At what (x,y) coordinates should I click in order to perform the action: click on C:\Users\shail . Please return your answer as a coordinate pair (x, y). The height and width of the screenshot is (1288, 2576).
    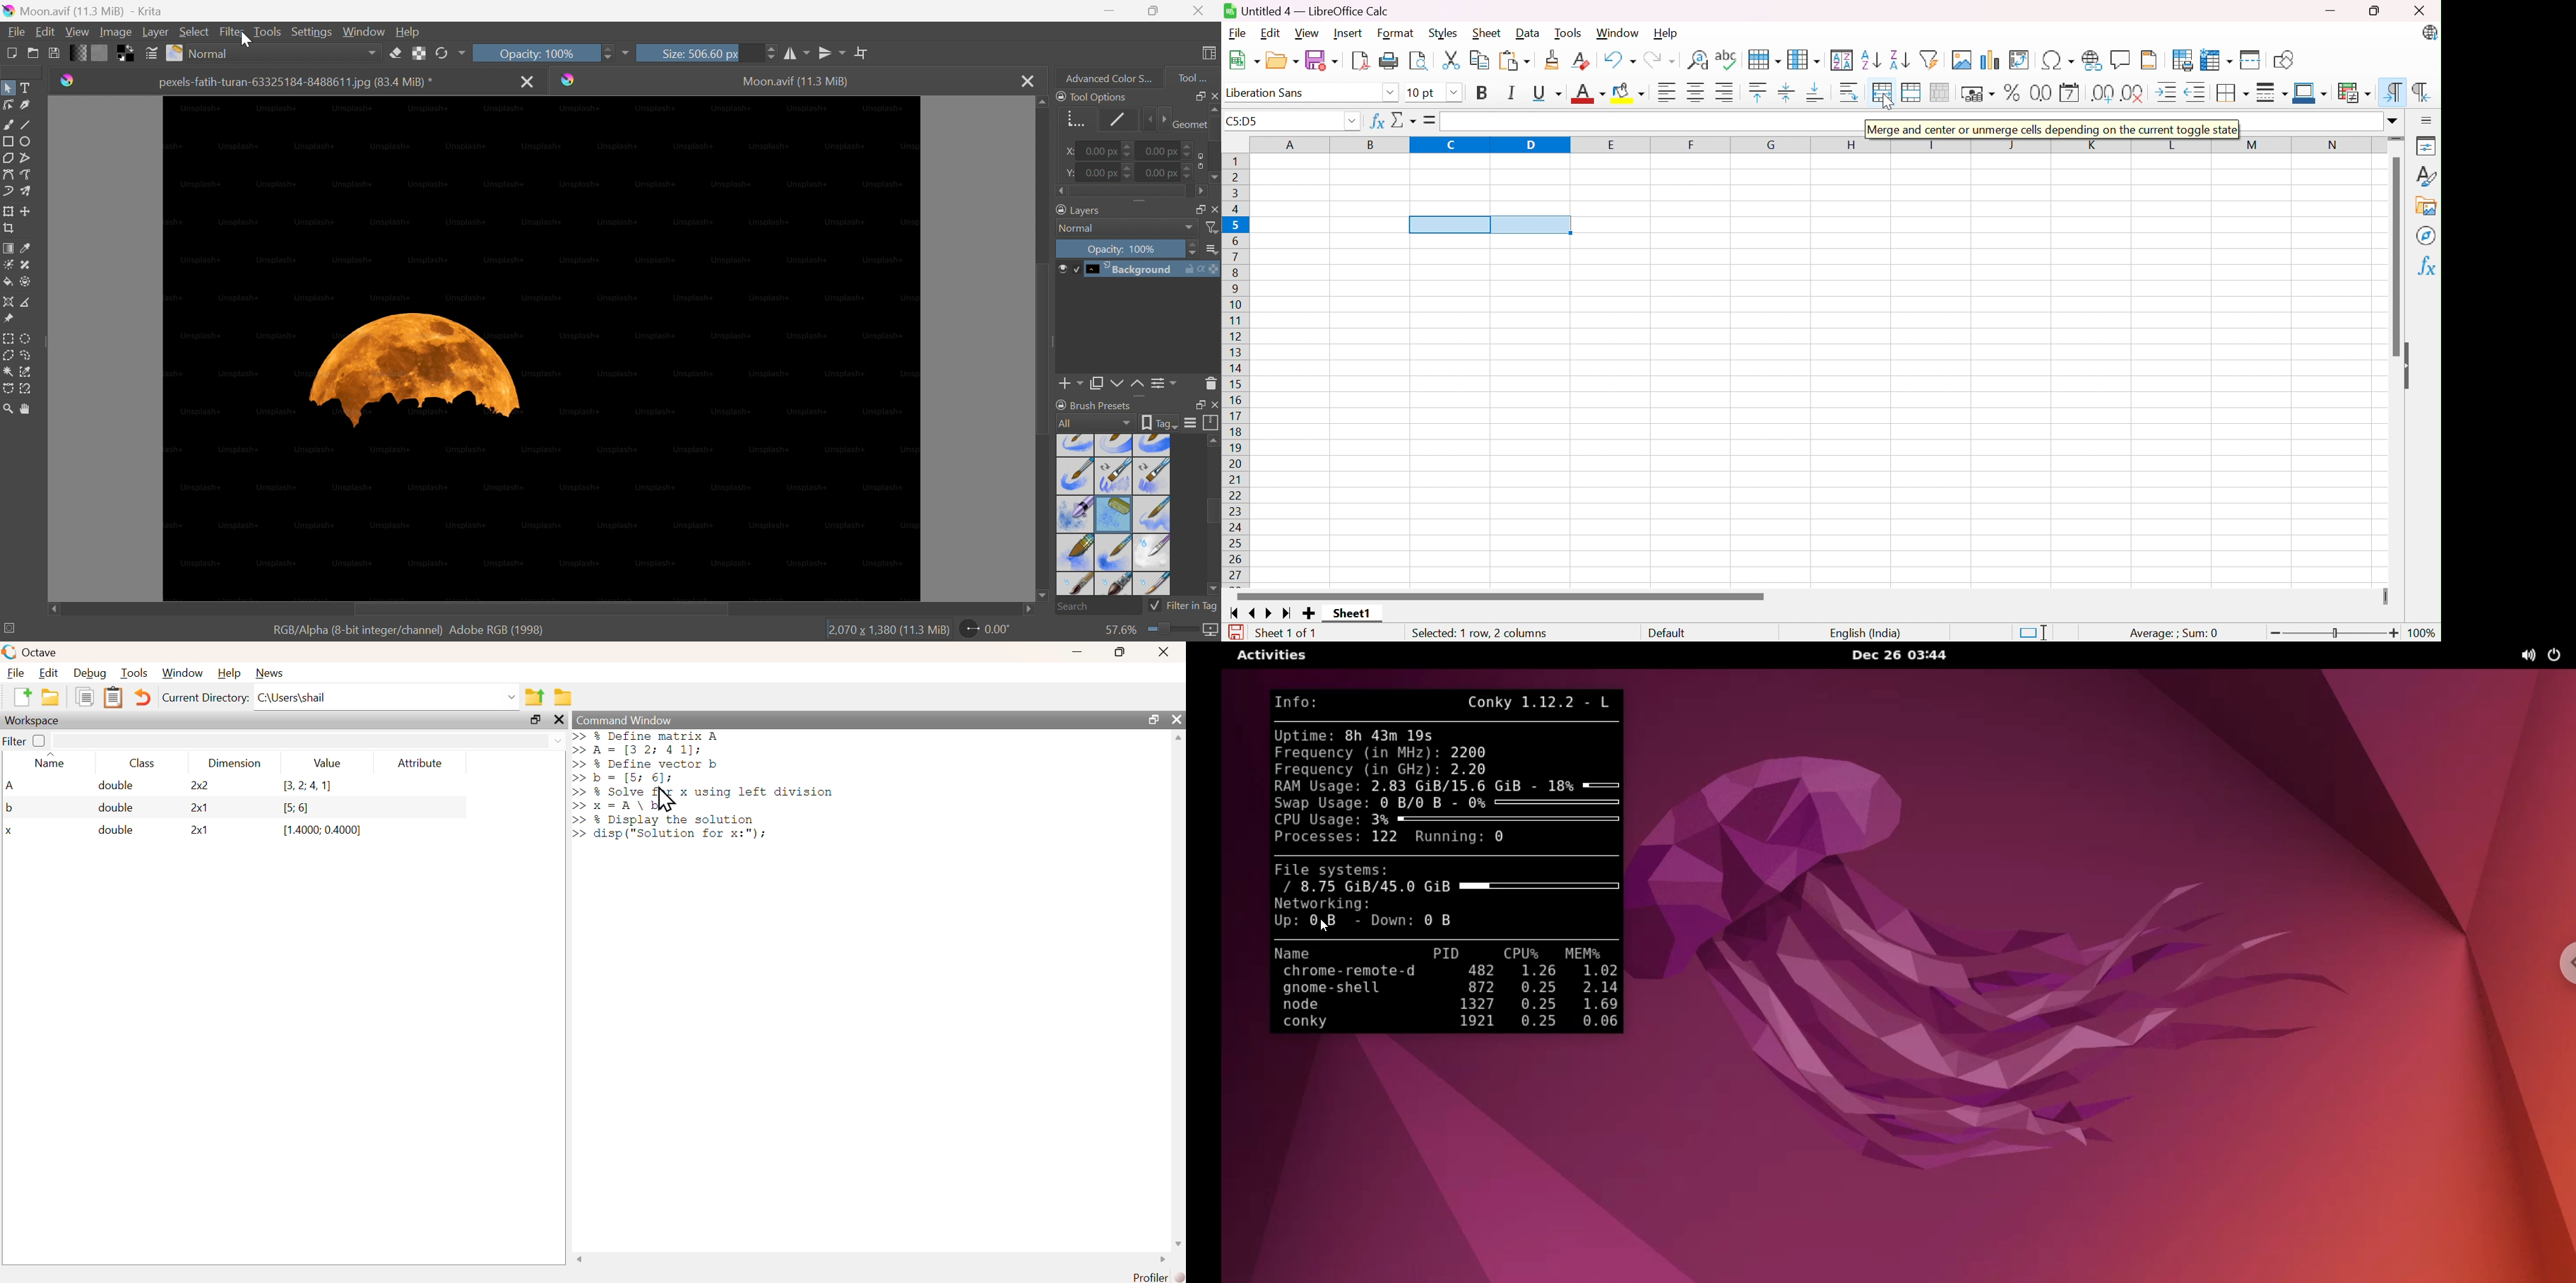
    Looking at the image, I should click on (387, 697).